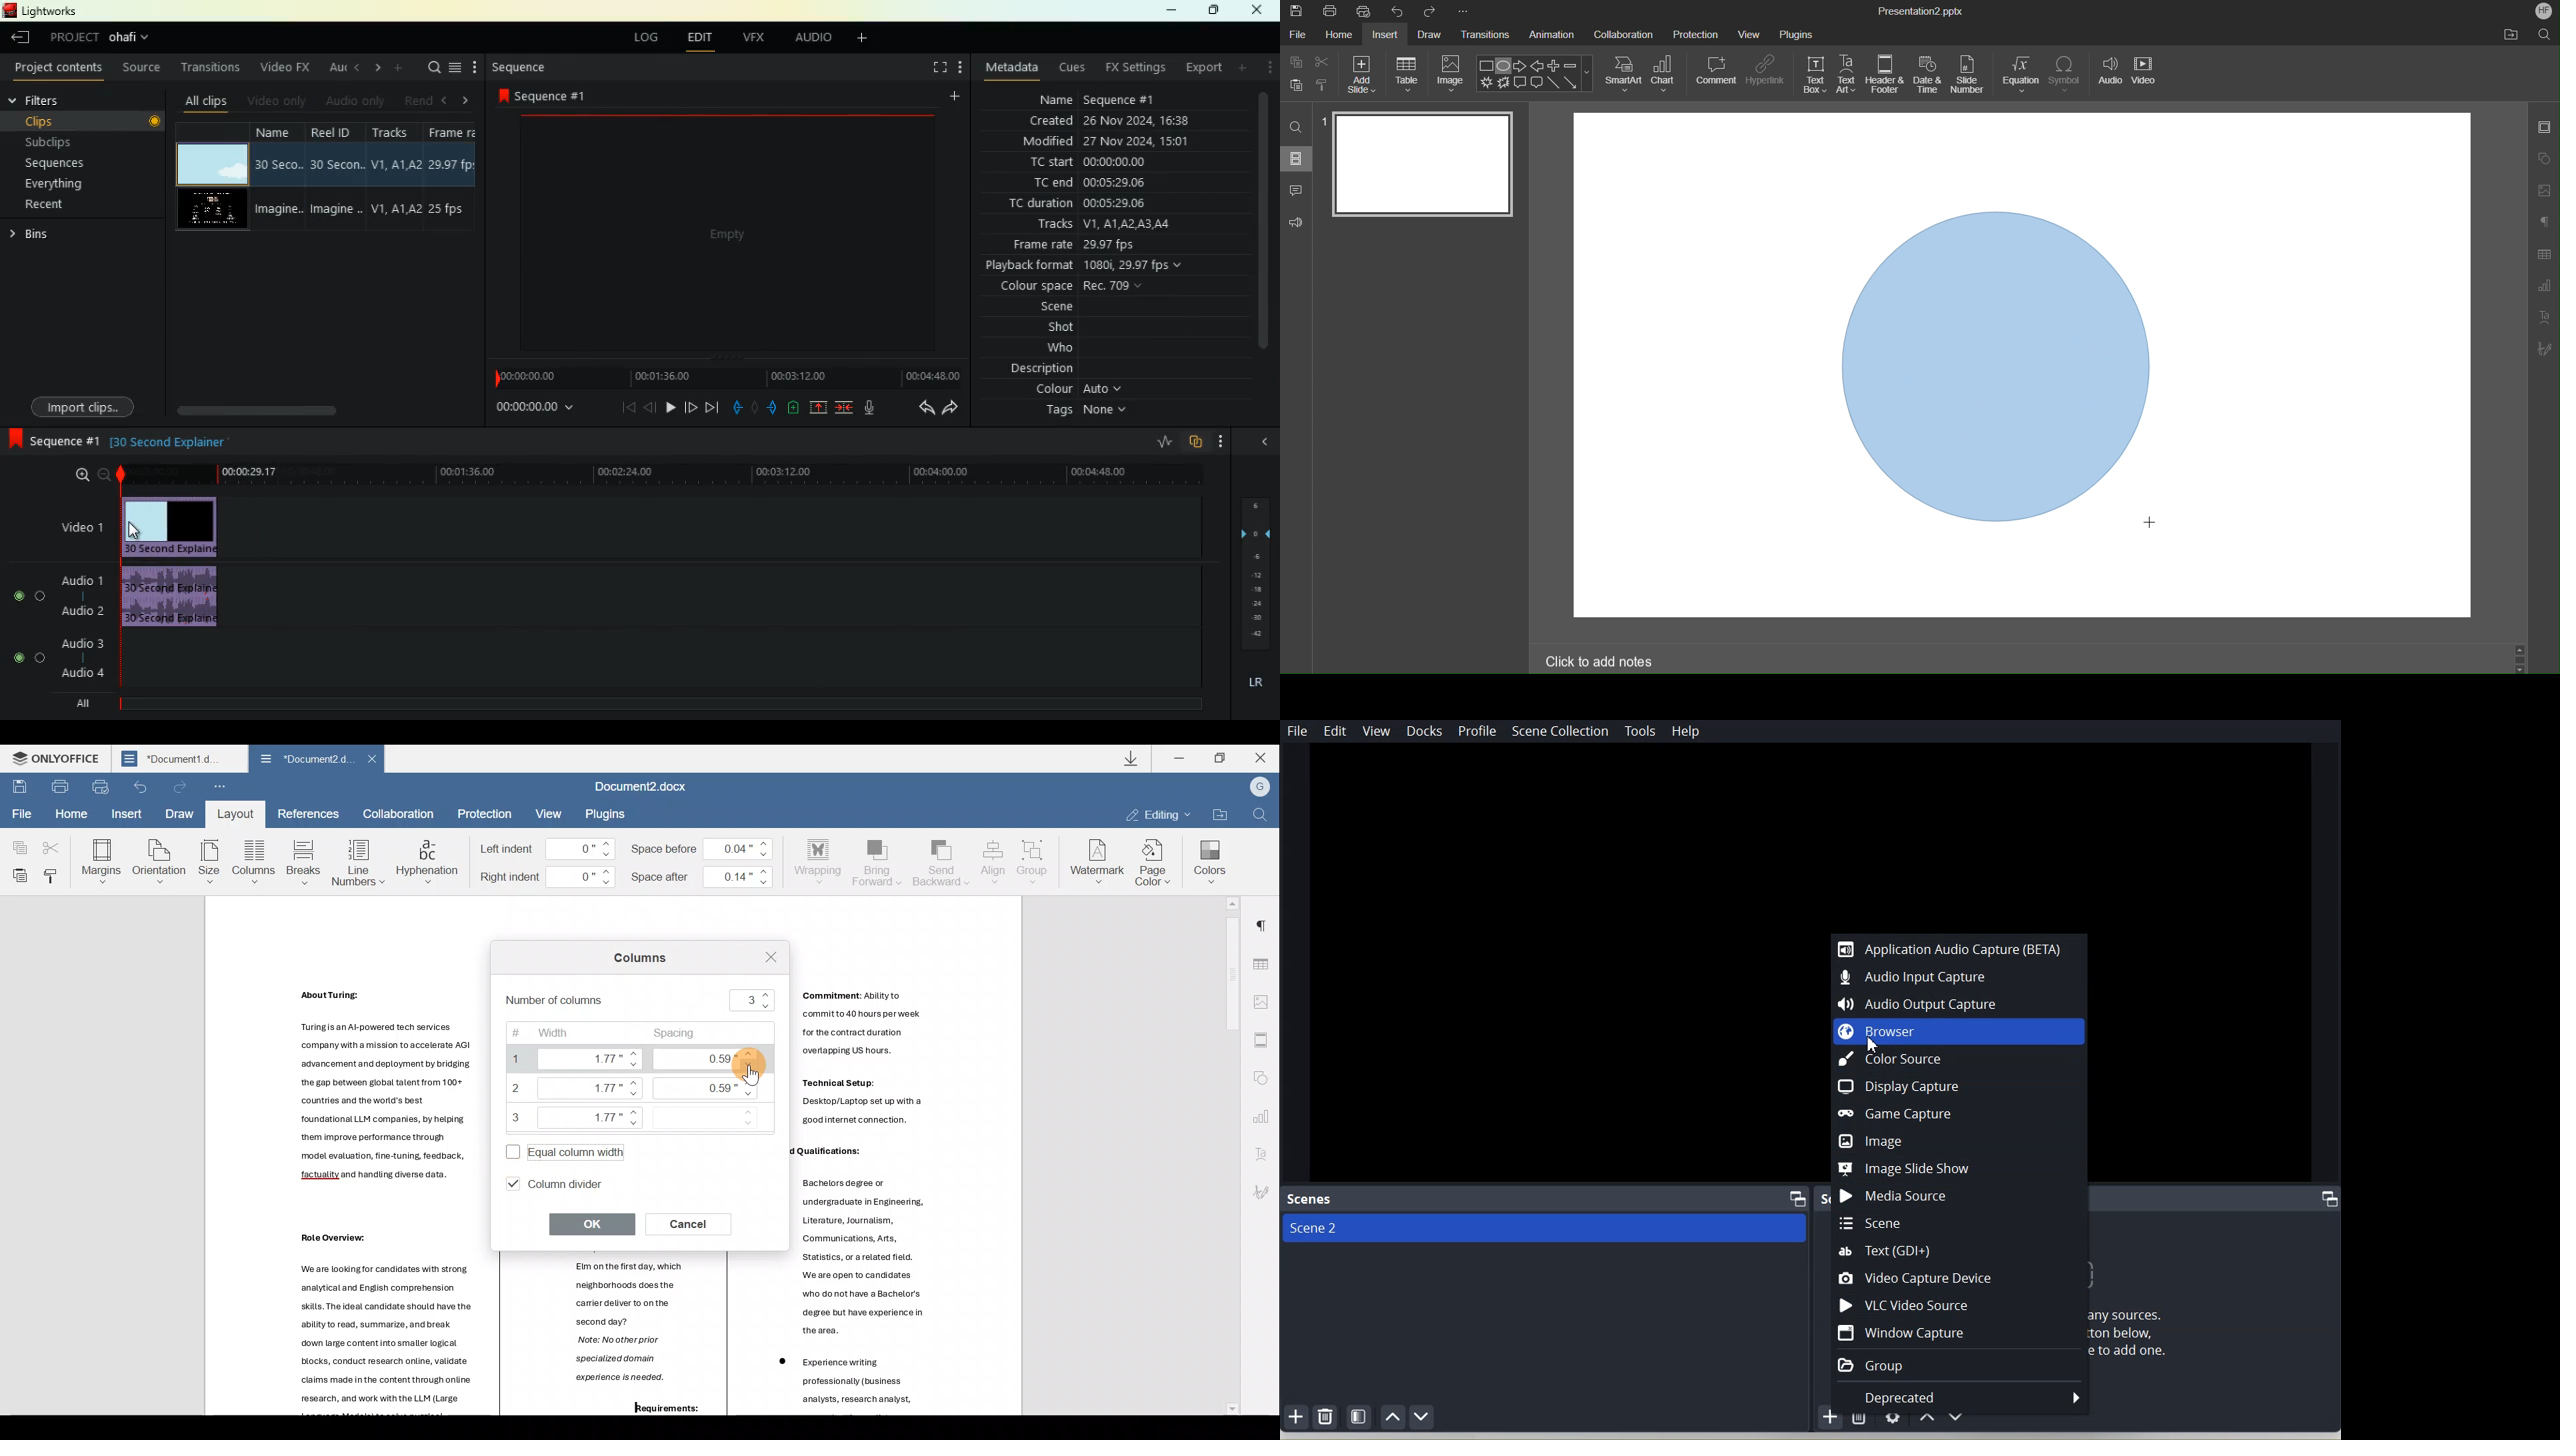  I want to click on timeline, so click(650, 704).